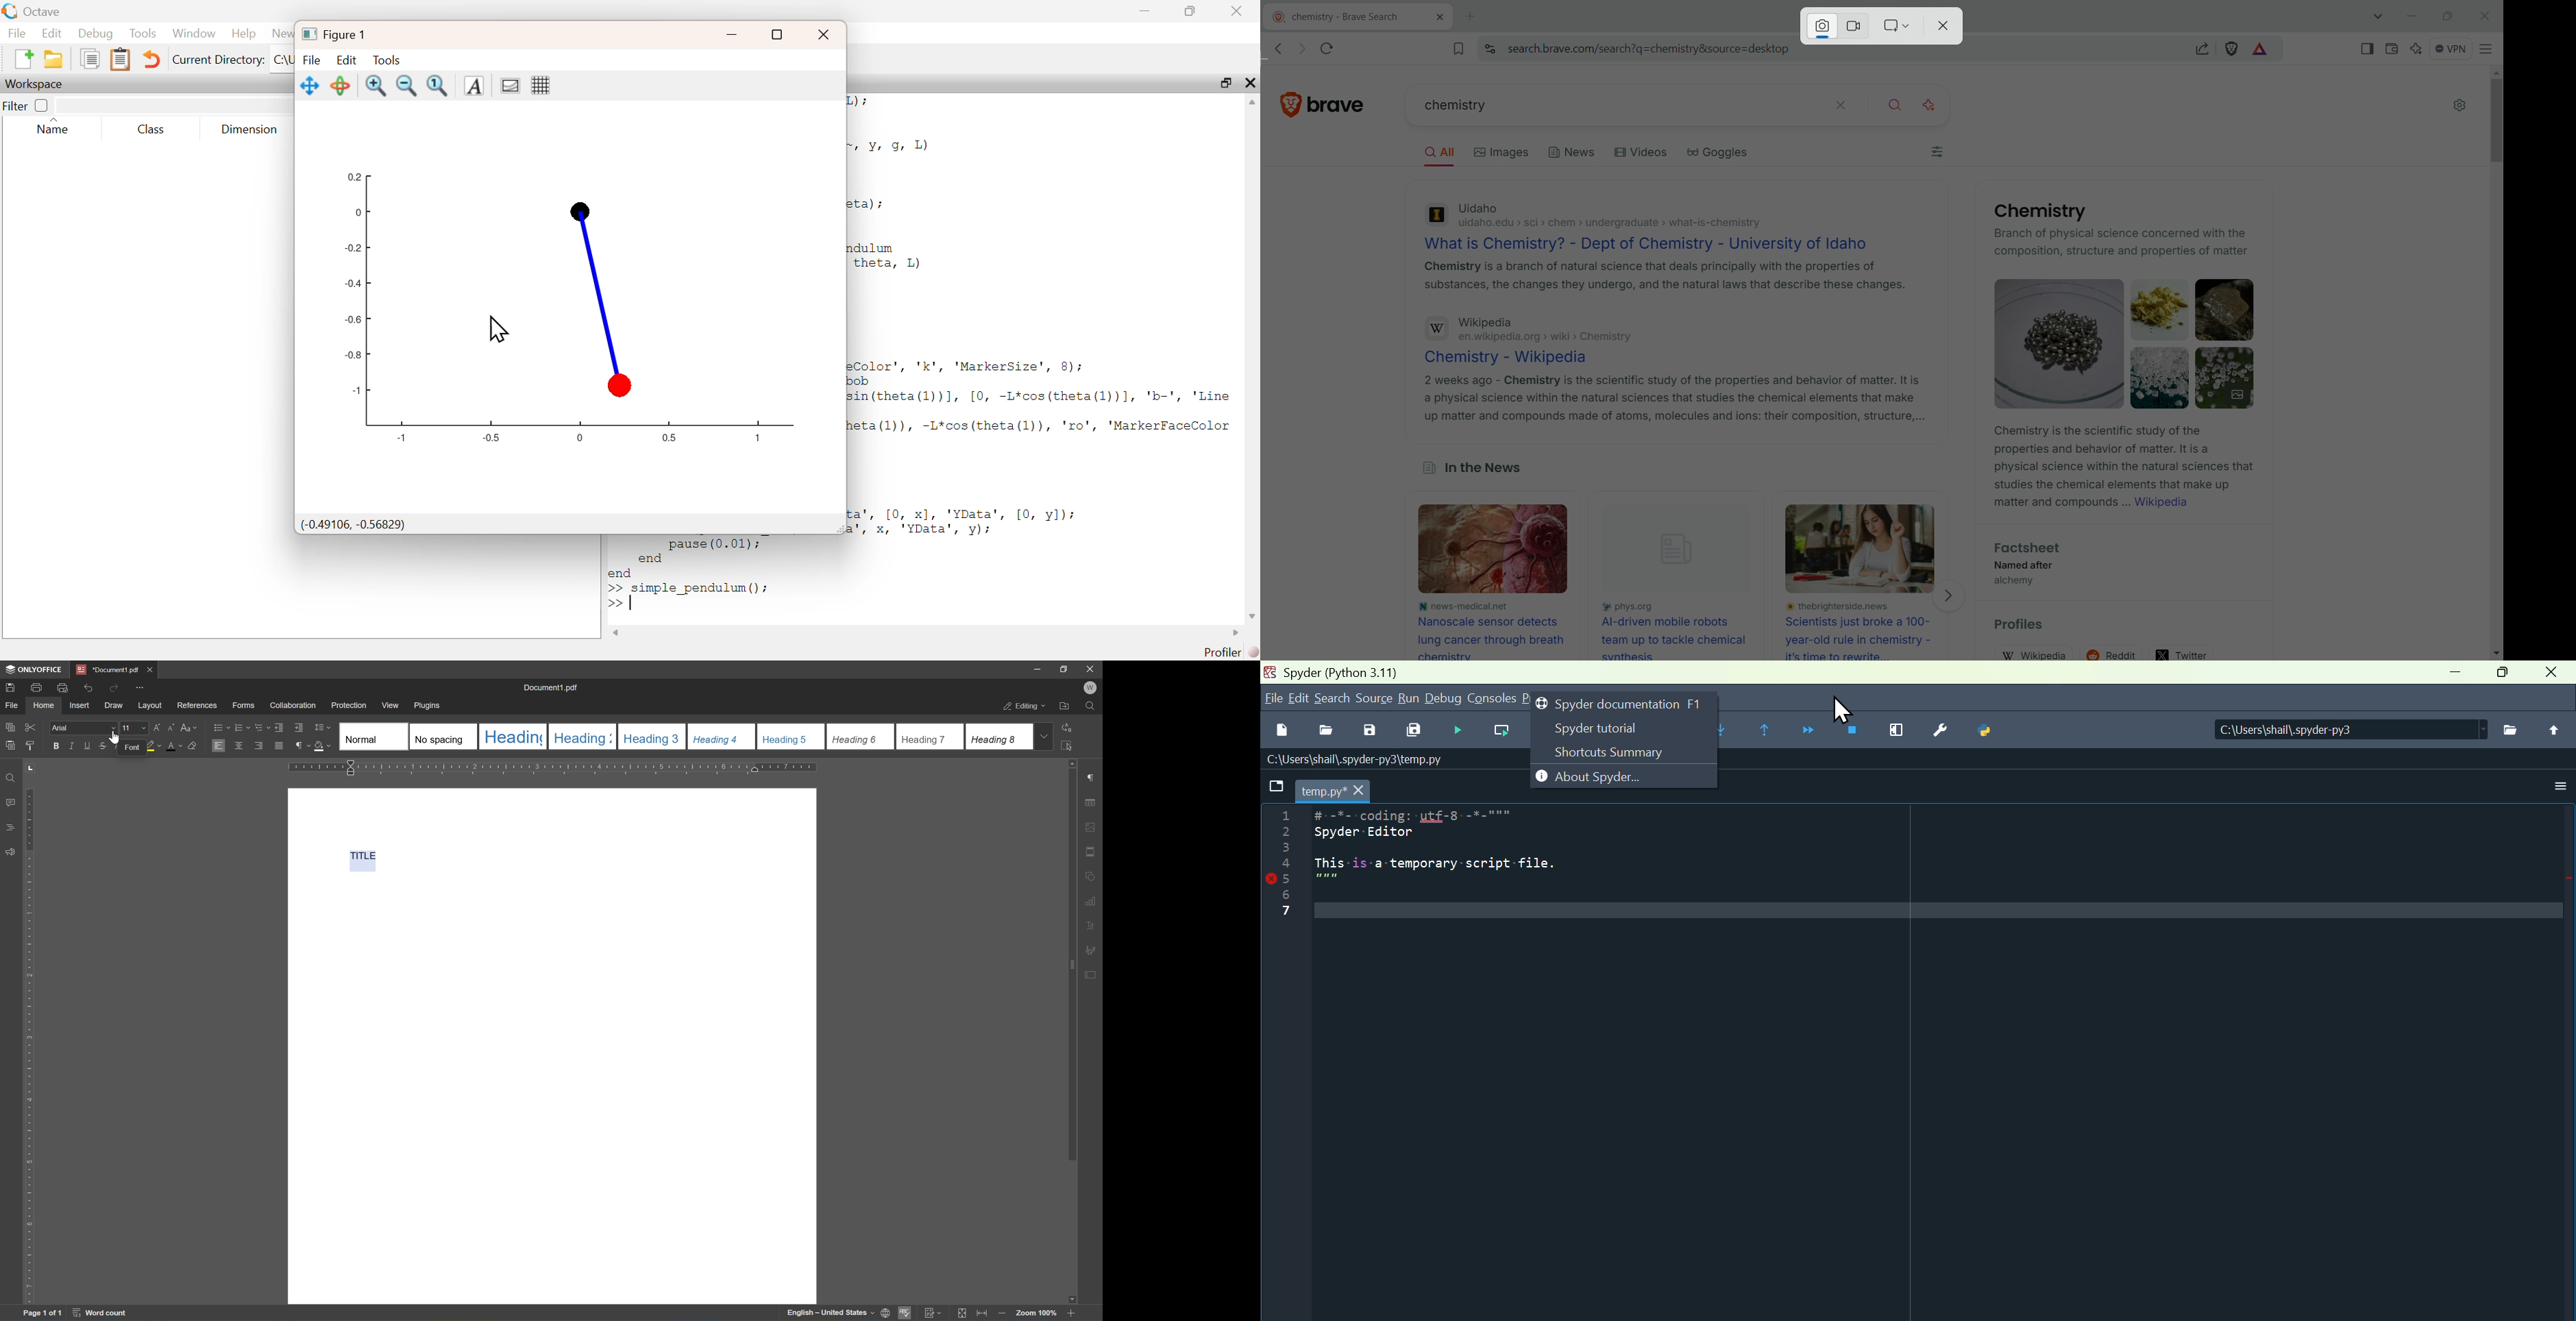 This screenshot has height=1344, width=2576. Describe the element at coordinates (1458, 732) in the screenshot. I see `Start debugging` at that location.